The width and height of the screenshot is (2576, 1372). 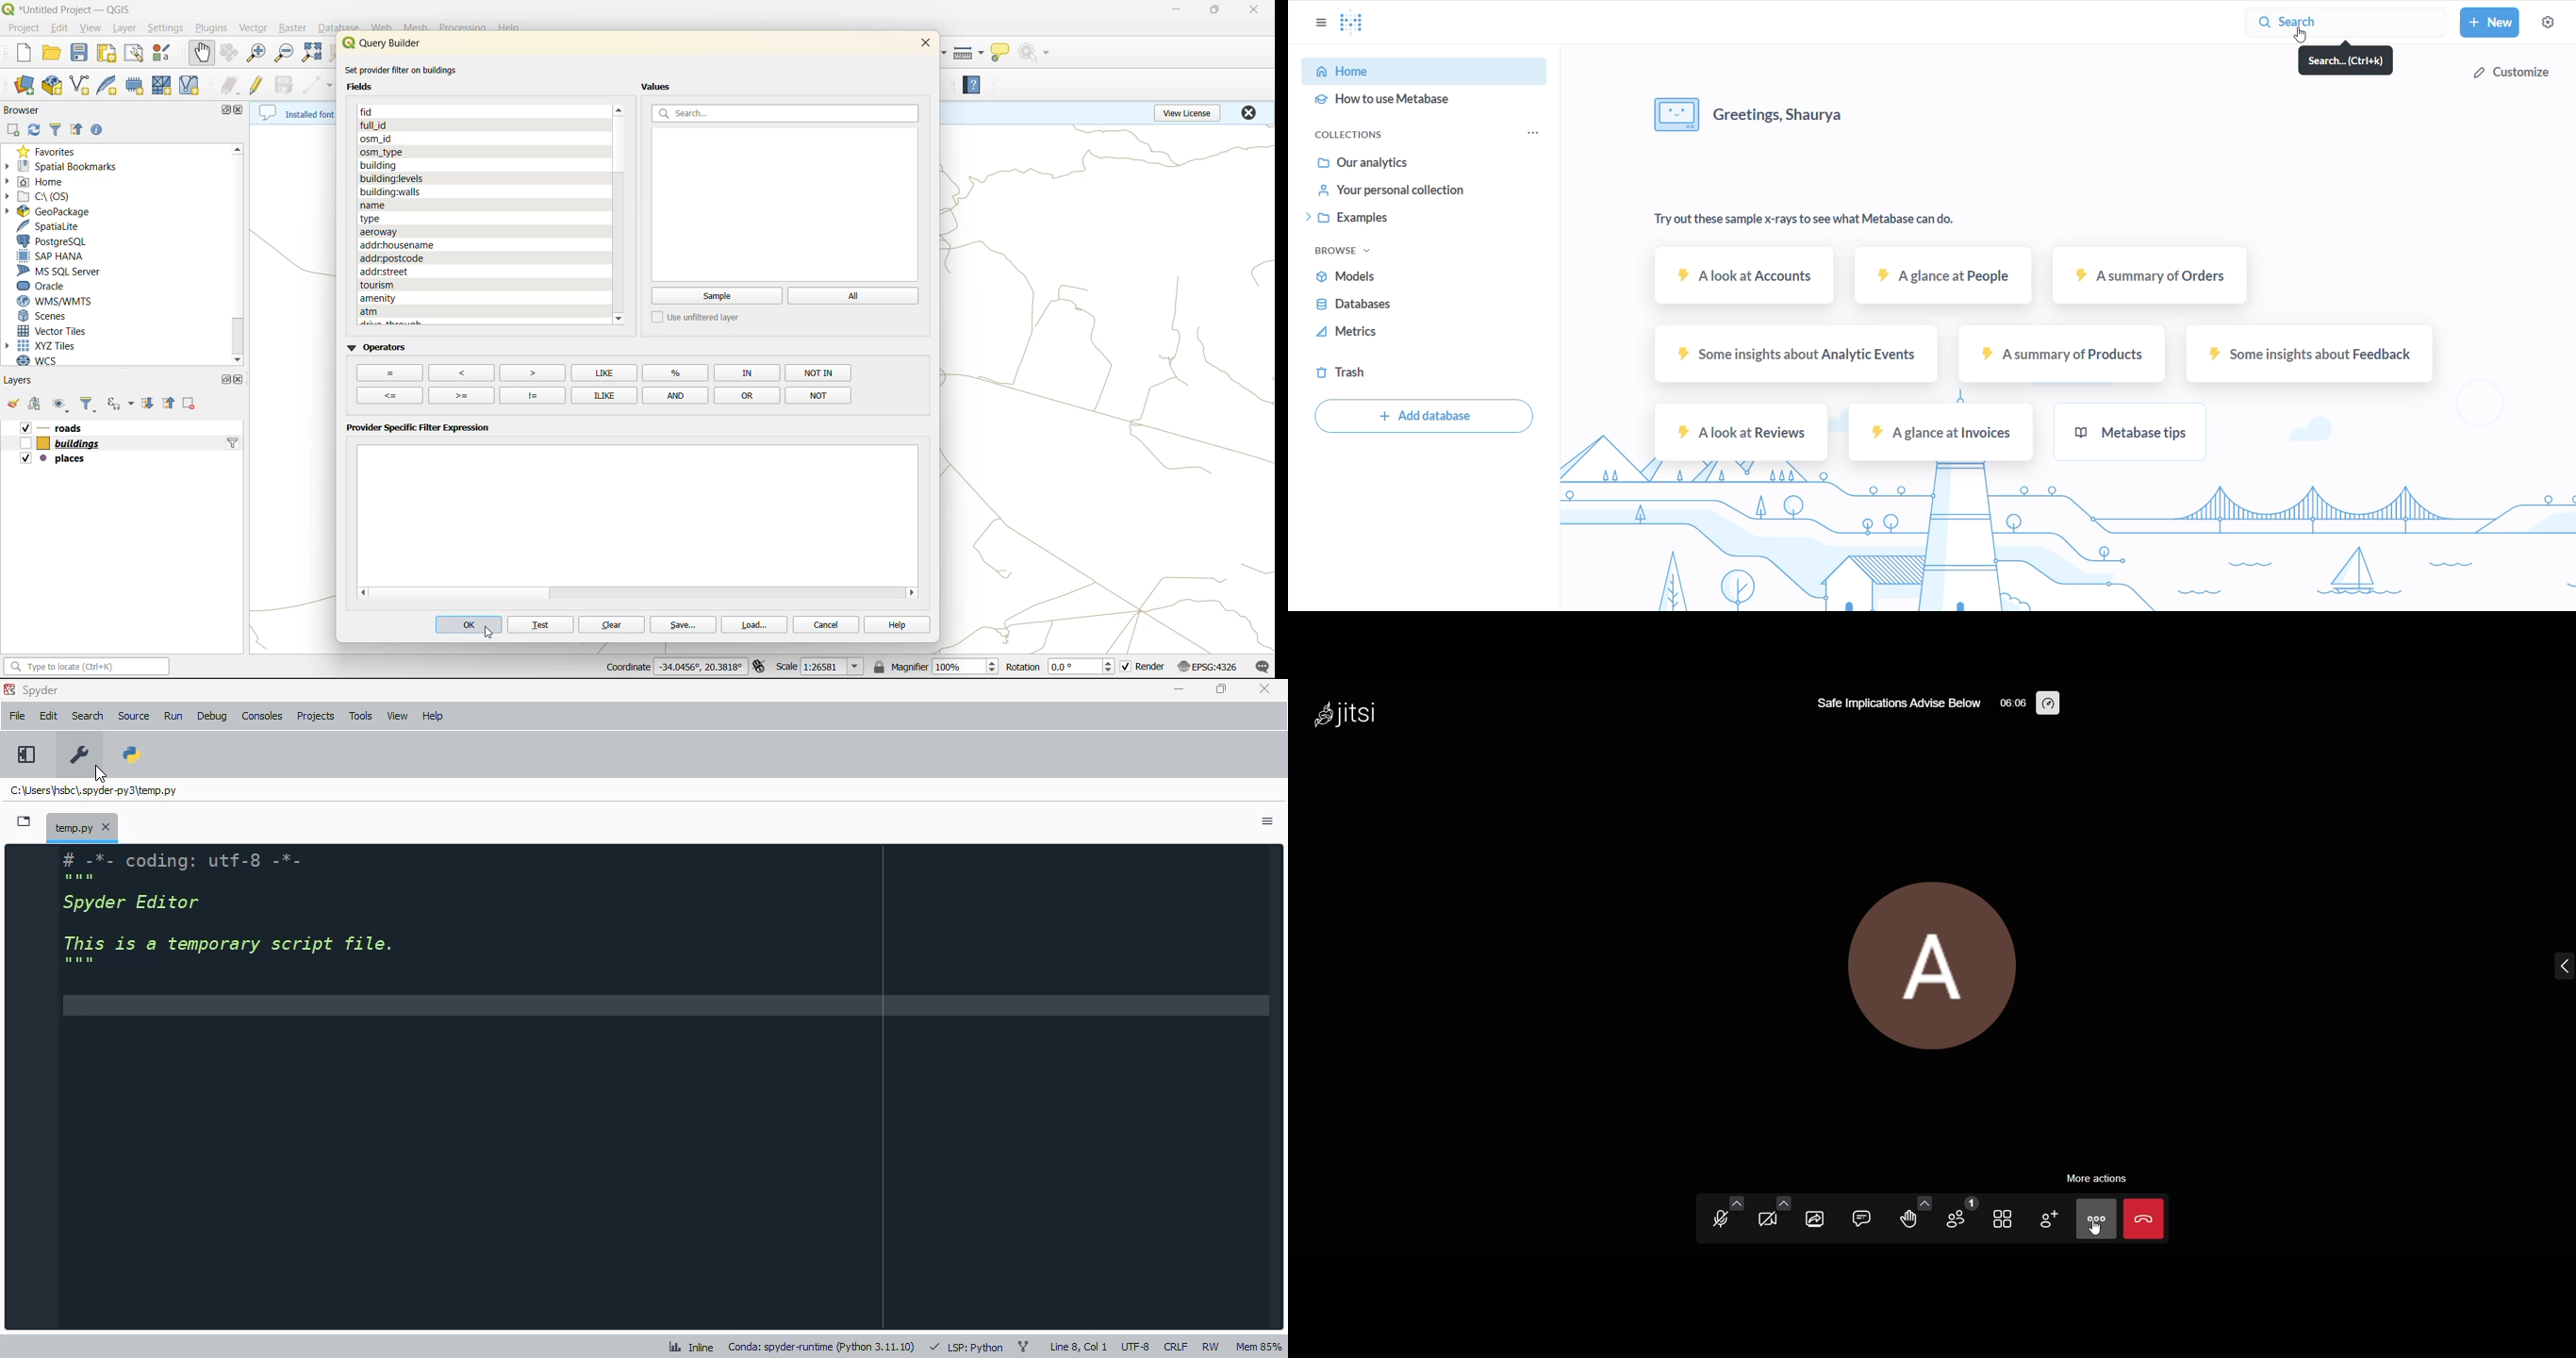 I want to click on temporary file, so click(x=83, y=826).